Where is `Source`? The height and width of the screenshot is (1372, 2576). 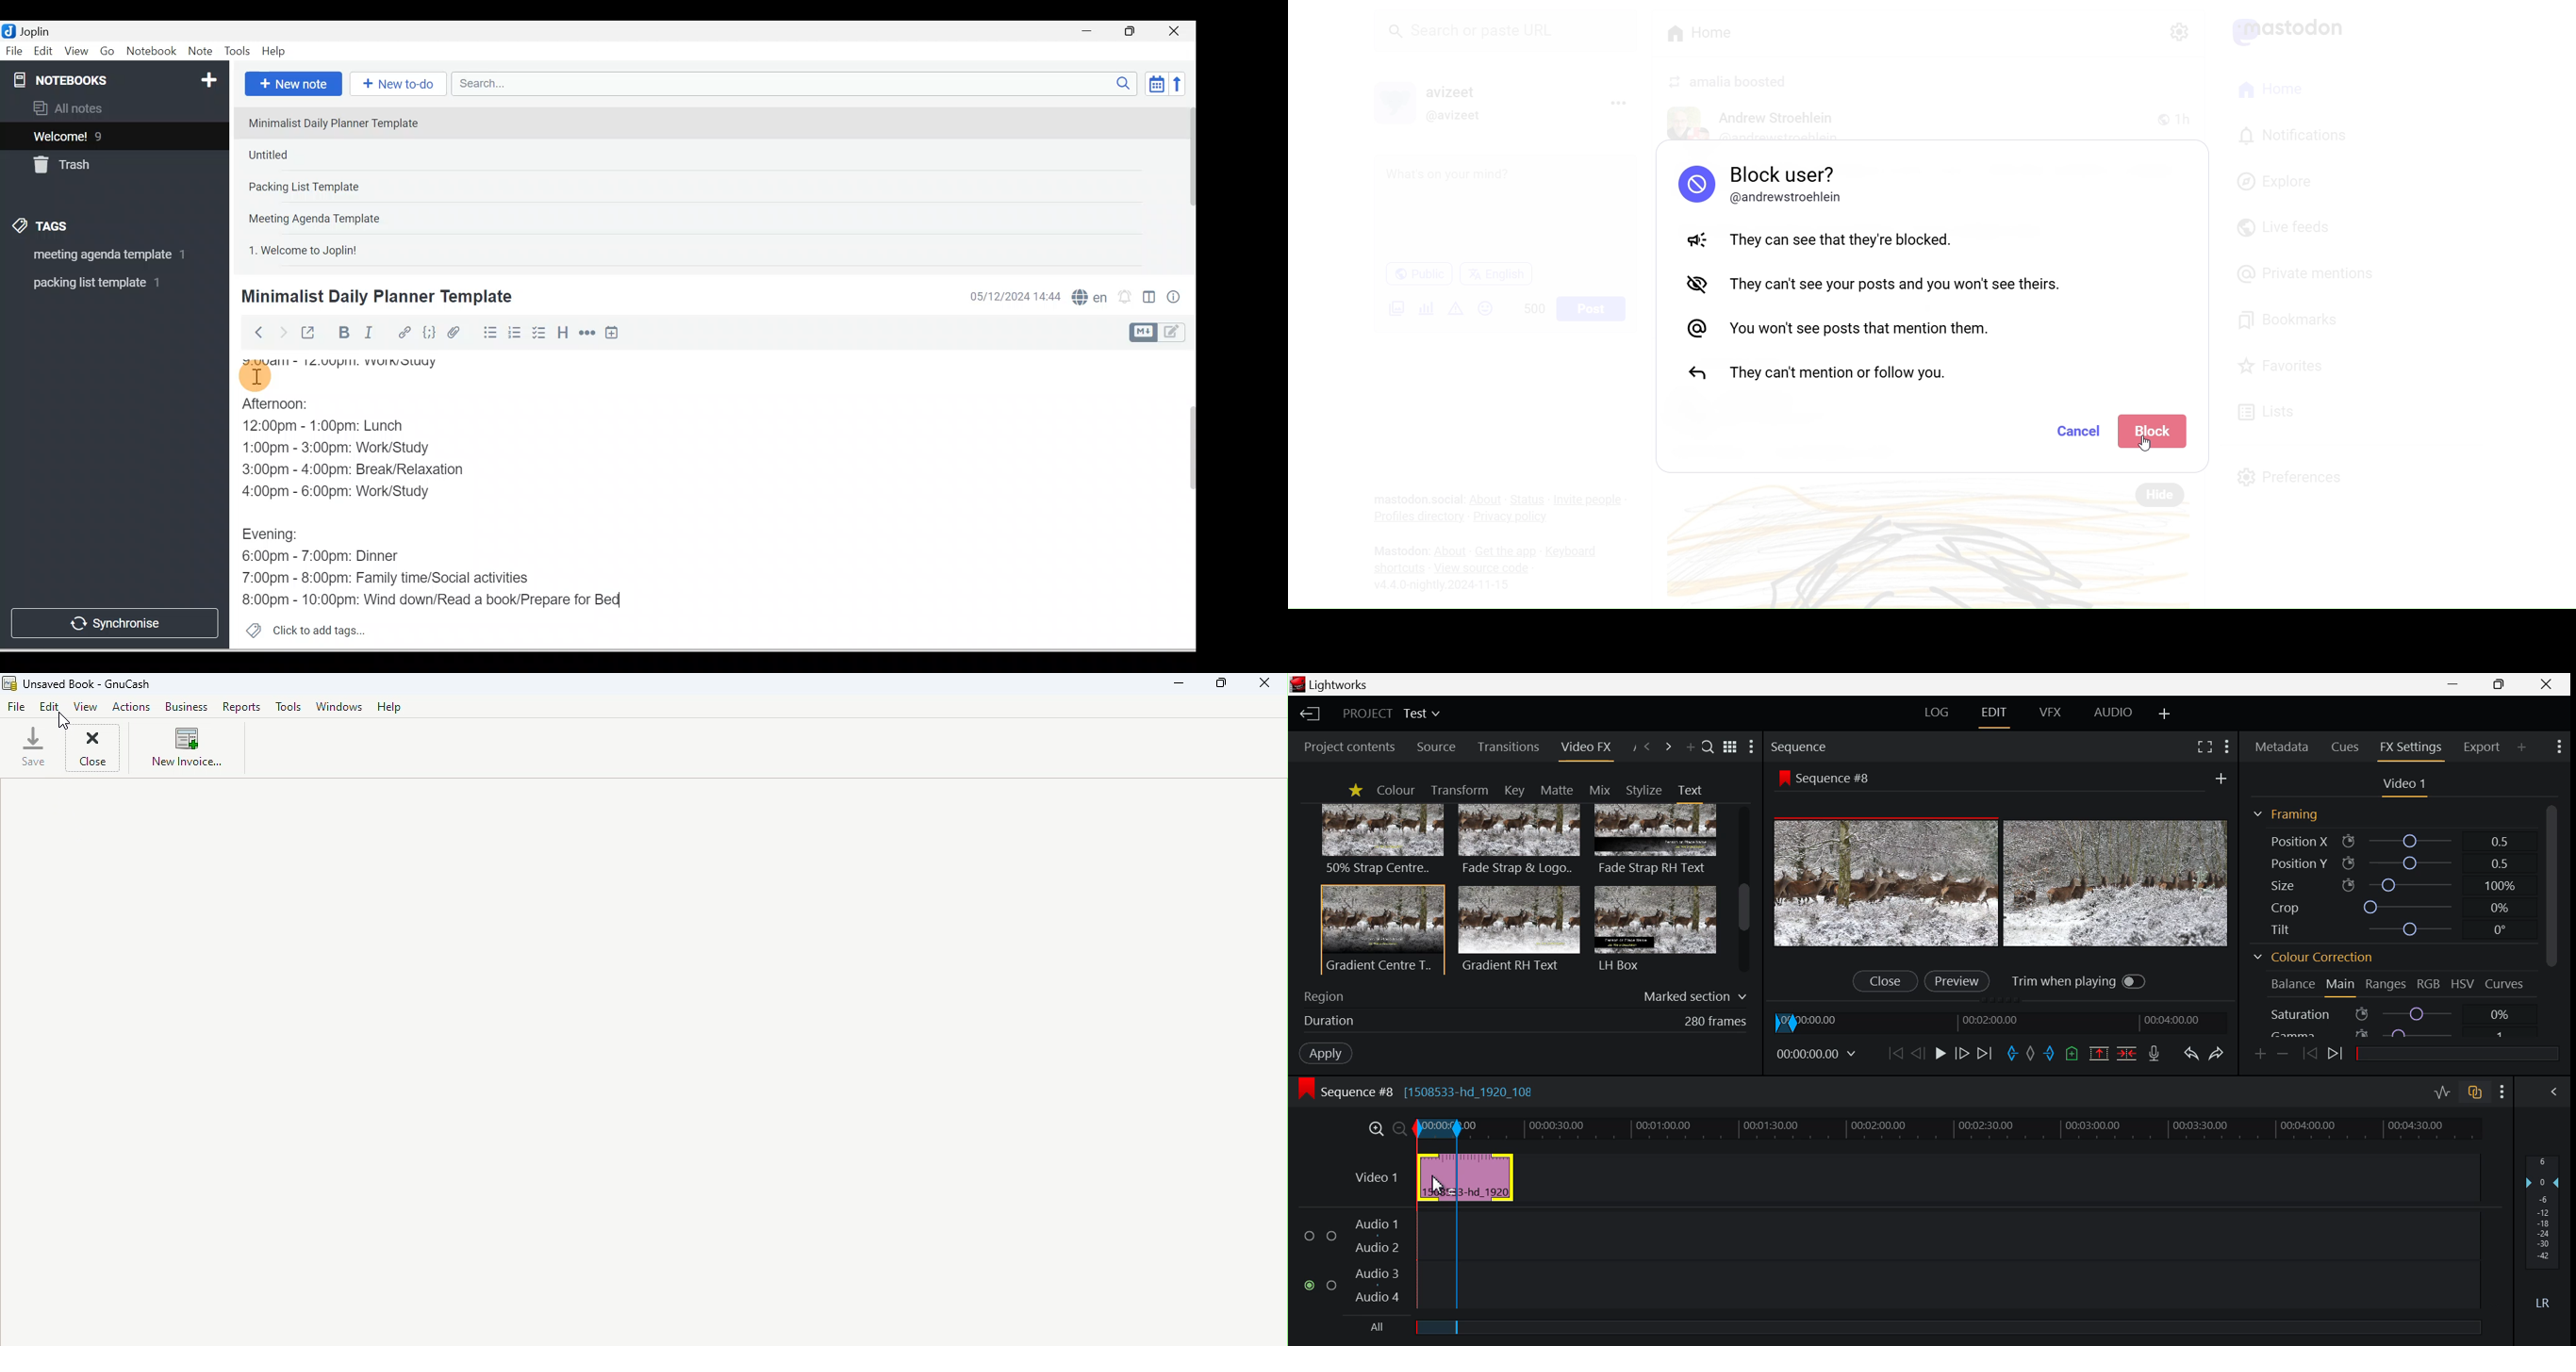
Source is located at coordinates (1436, 748).